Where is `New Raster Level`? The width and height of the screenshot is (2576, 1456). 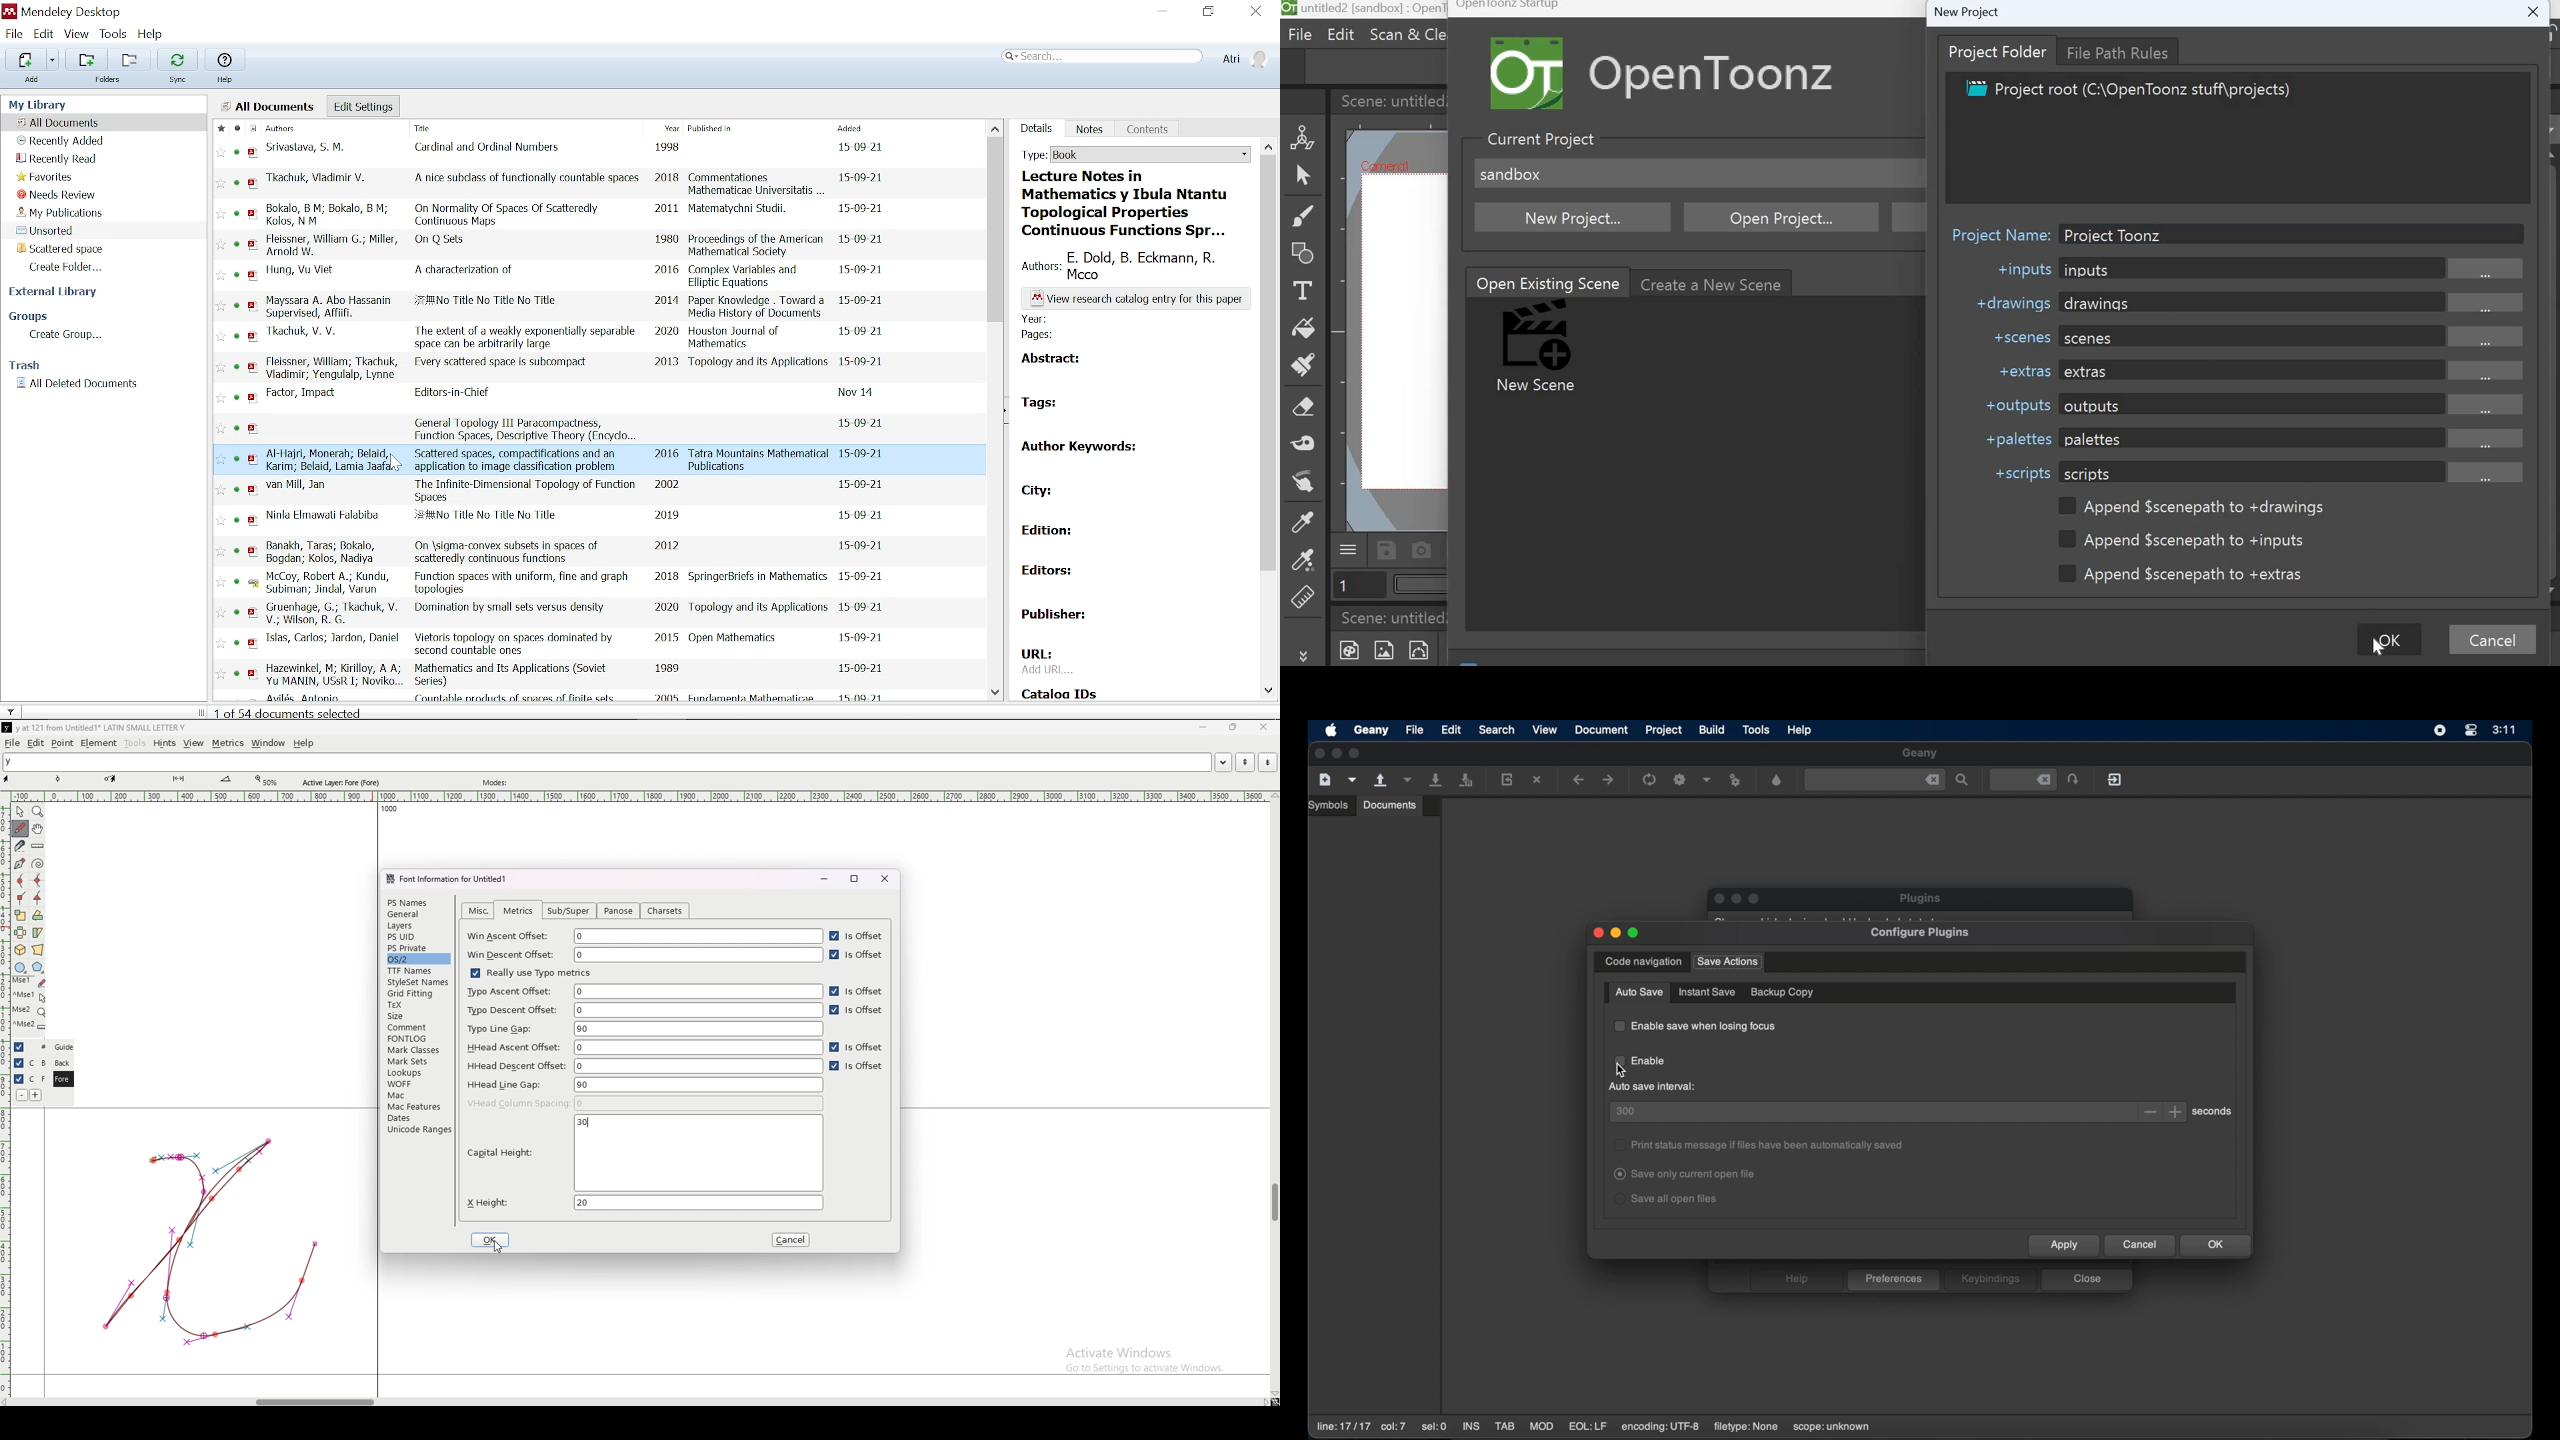 New Raster Level is located at coordinates (1389, 651).